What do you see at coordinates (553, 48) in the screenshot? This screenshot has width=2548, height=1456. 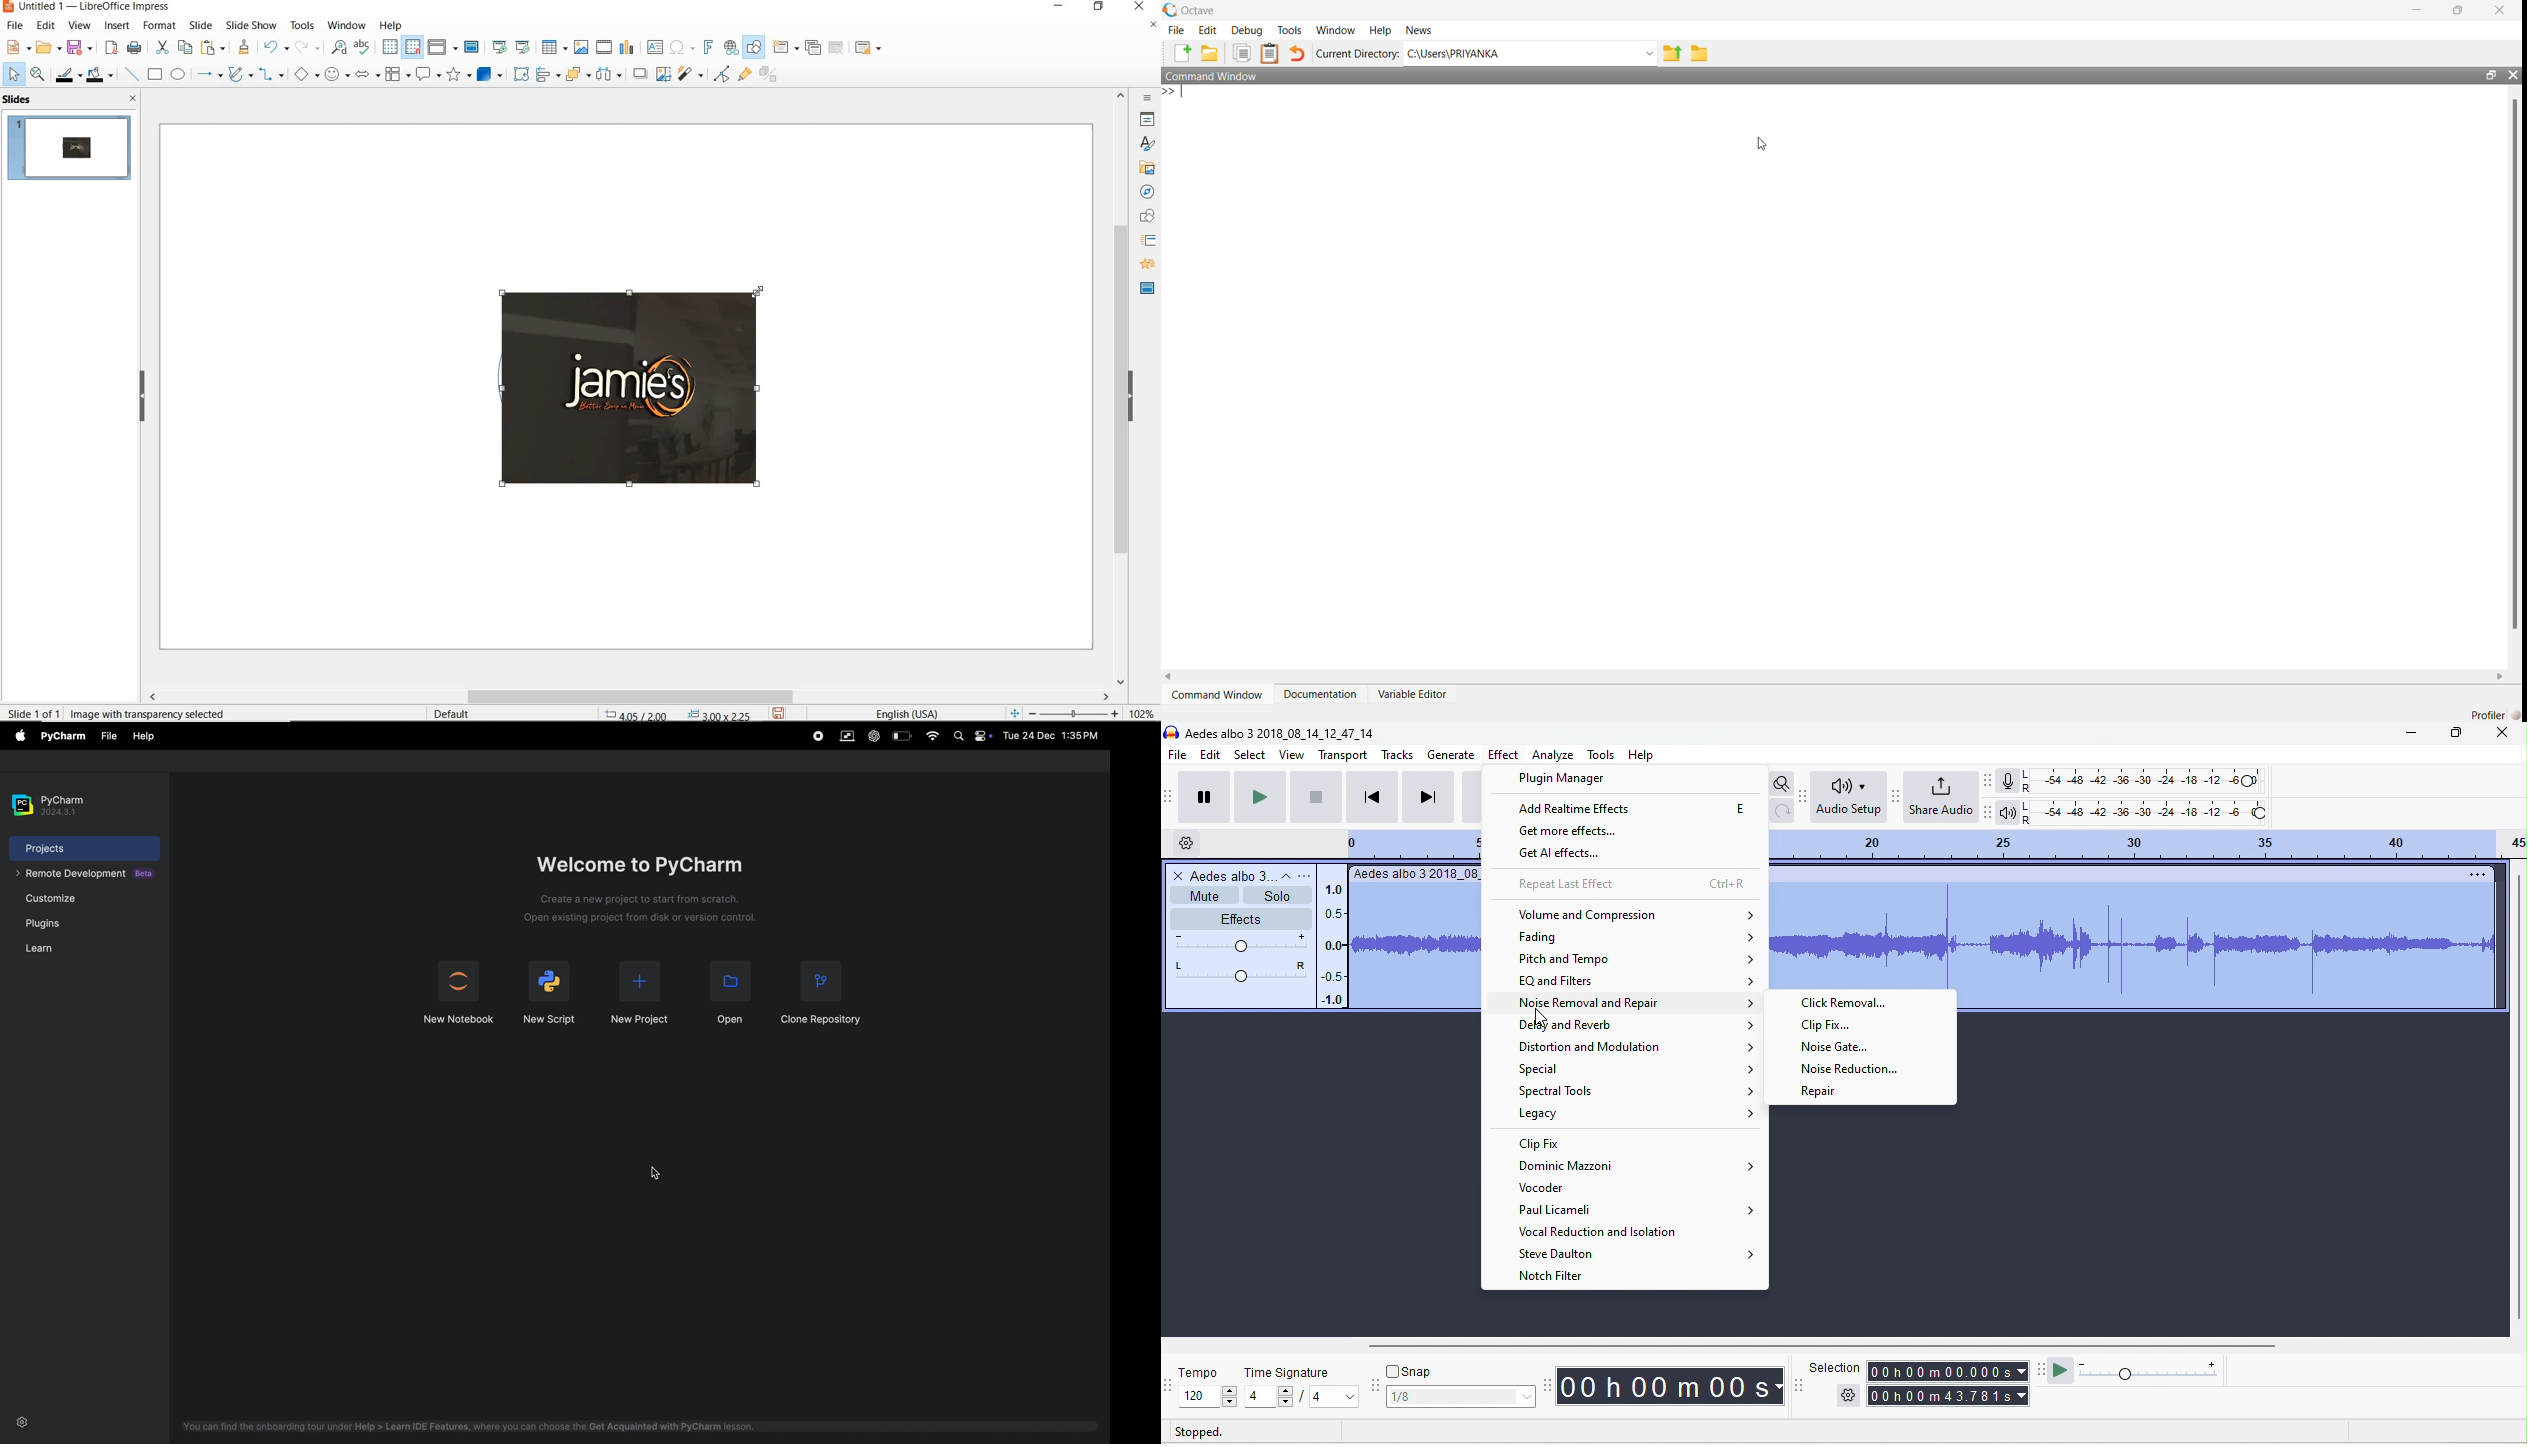 I see `insert table` at bounding box center [553, 48].